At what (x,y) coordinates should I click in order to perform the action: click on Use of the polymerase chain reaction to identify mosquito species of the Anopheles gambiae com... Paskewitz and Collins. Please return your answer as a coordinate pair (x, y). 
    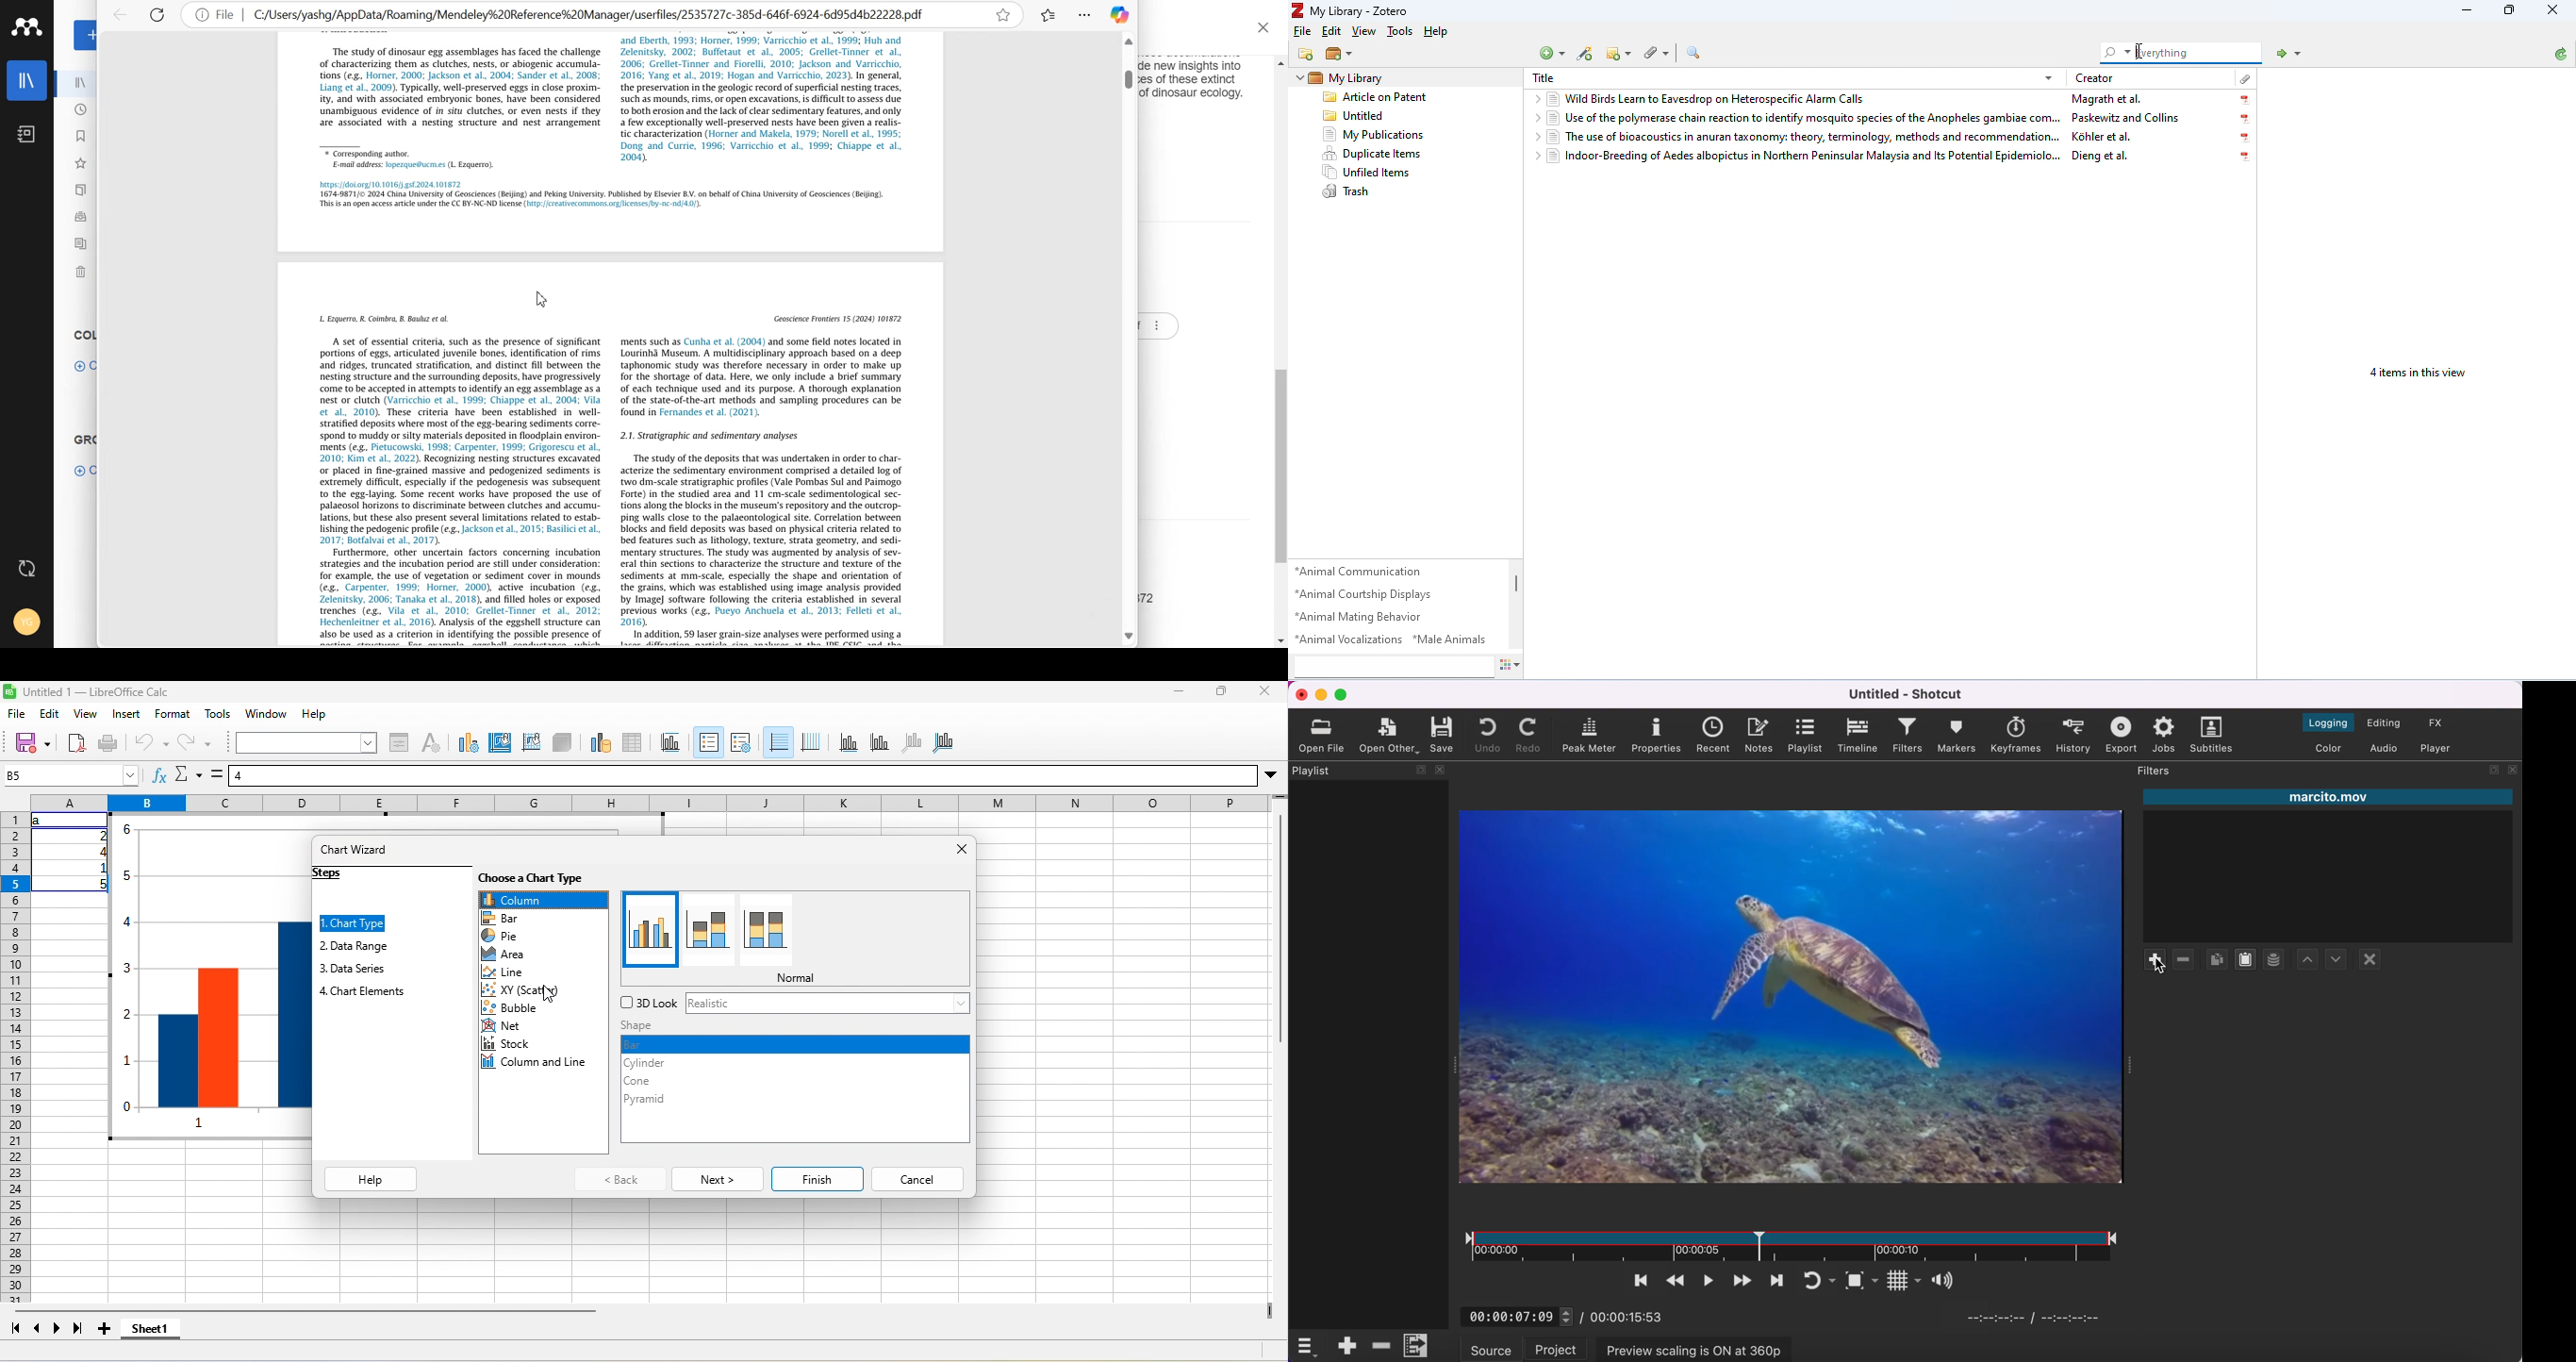
    Looking at the image, I should click on (1892, 118).